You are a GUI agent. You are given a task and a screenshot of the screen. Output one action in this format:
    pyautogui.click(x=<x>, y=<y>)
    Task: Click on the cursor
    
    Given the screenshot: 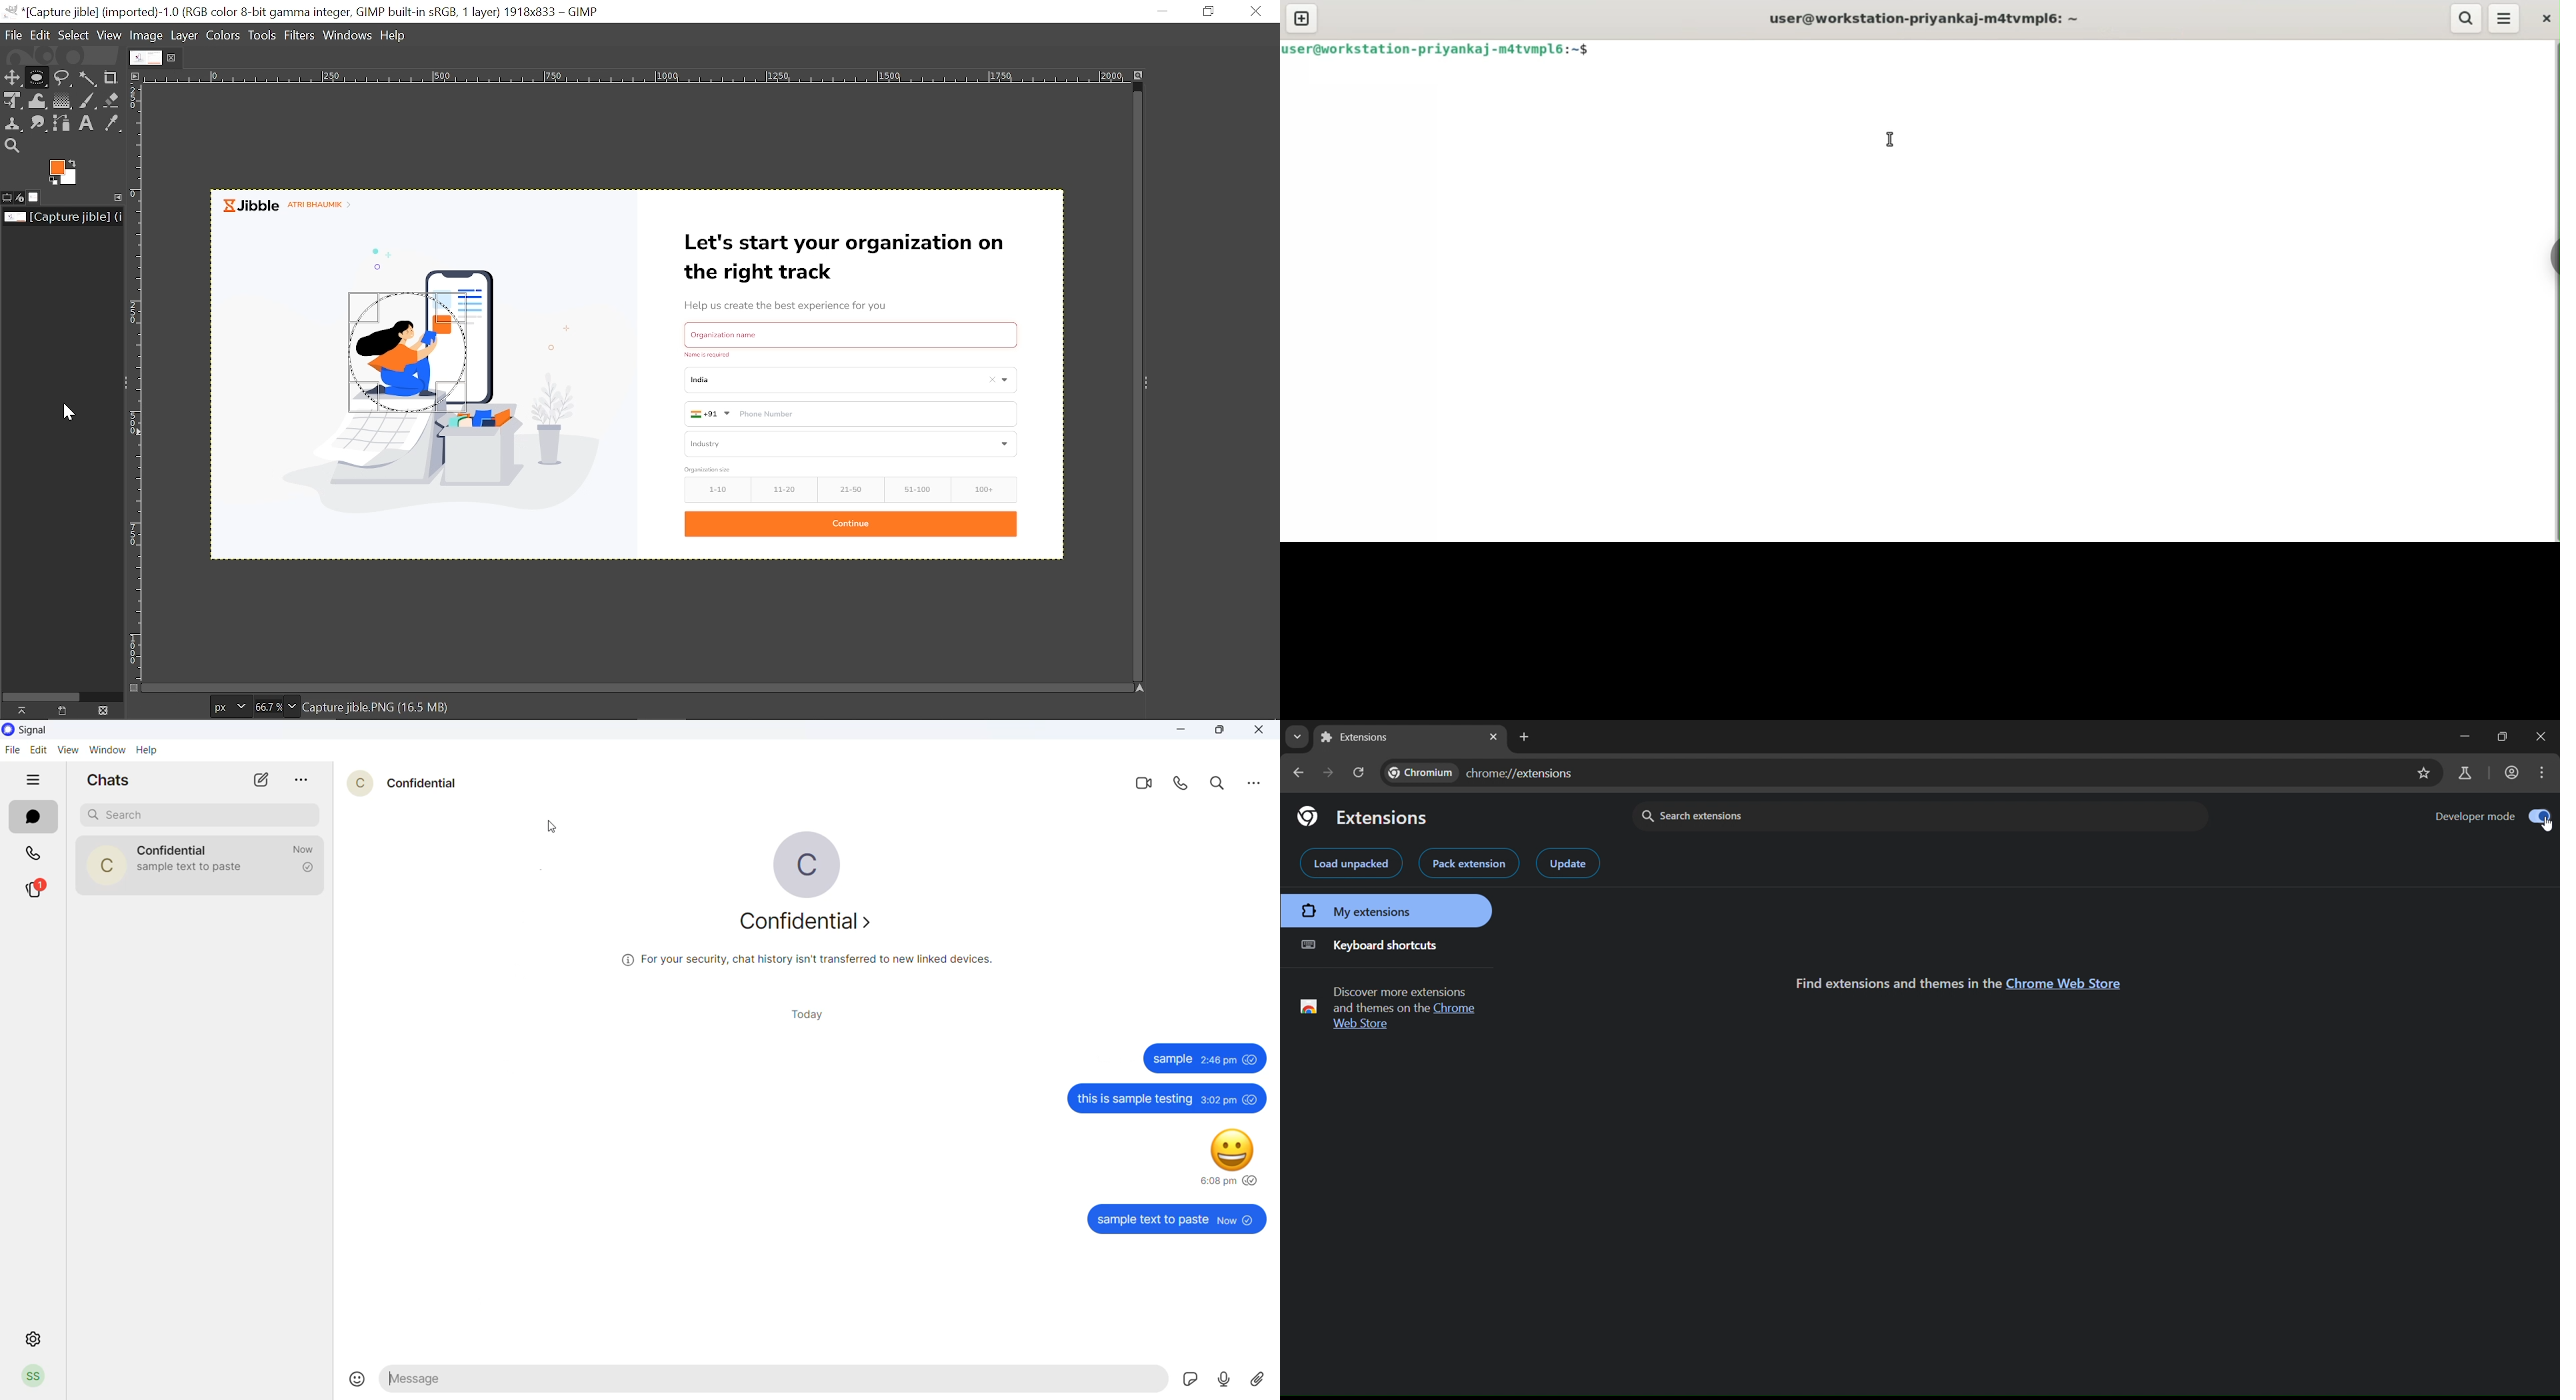 What is the action you would take?
    pyautogui.click(x=2543, y=826)
    